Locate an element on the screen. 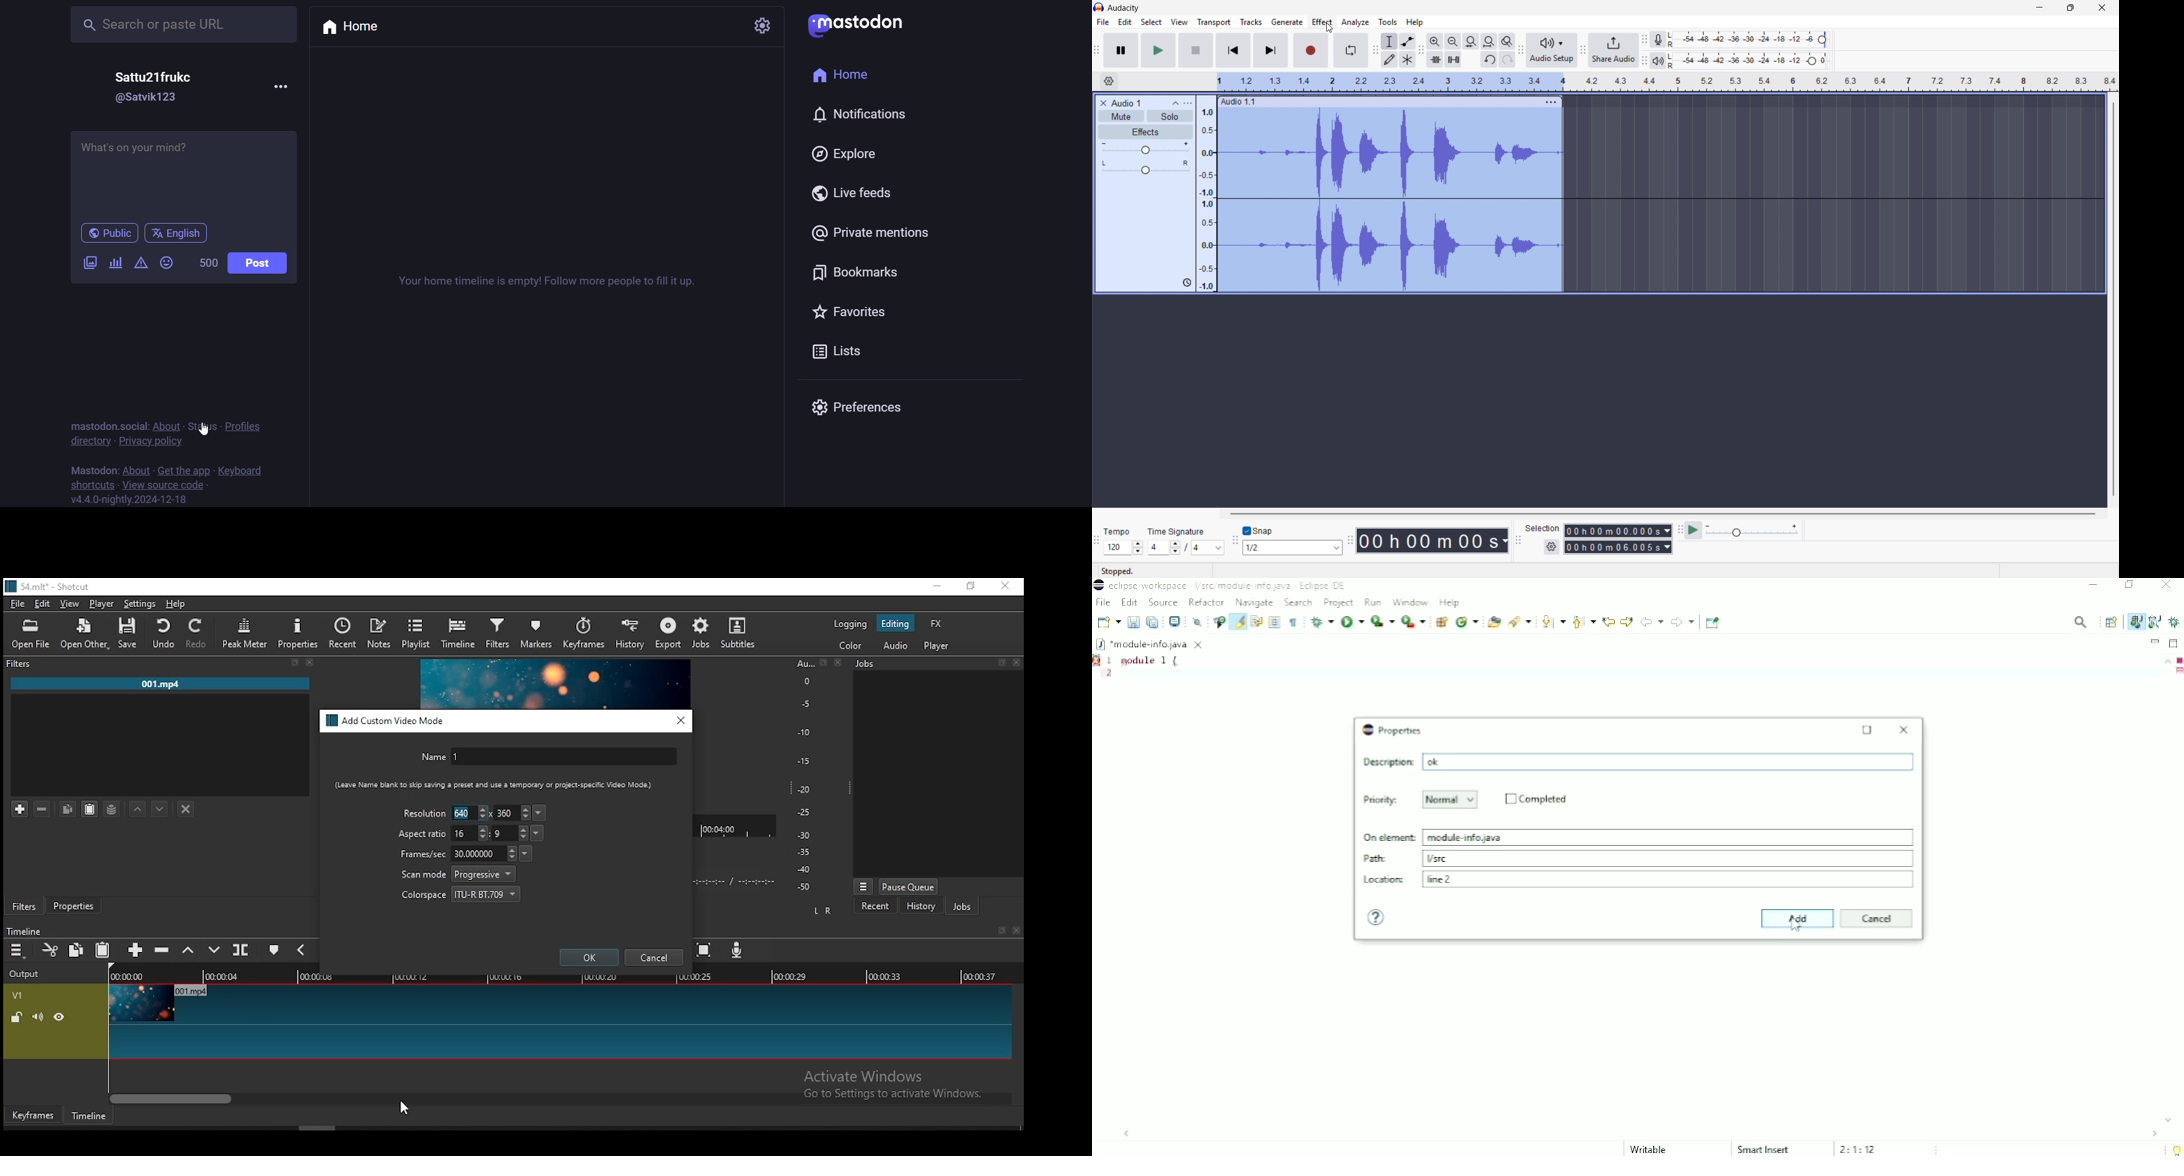 This screenshot has width=2184, height=1176. Markers is located at coordinates (2178, 672).